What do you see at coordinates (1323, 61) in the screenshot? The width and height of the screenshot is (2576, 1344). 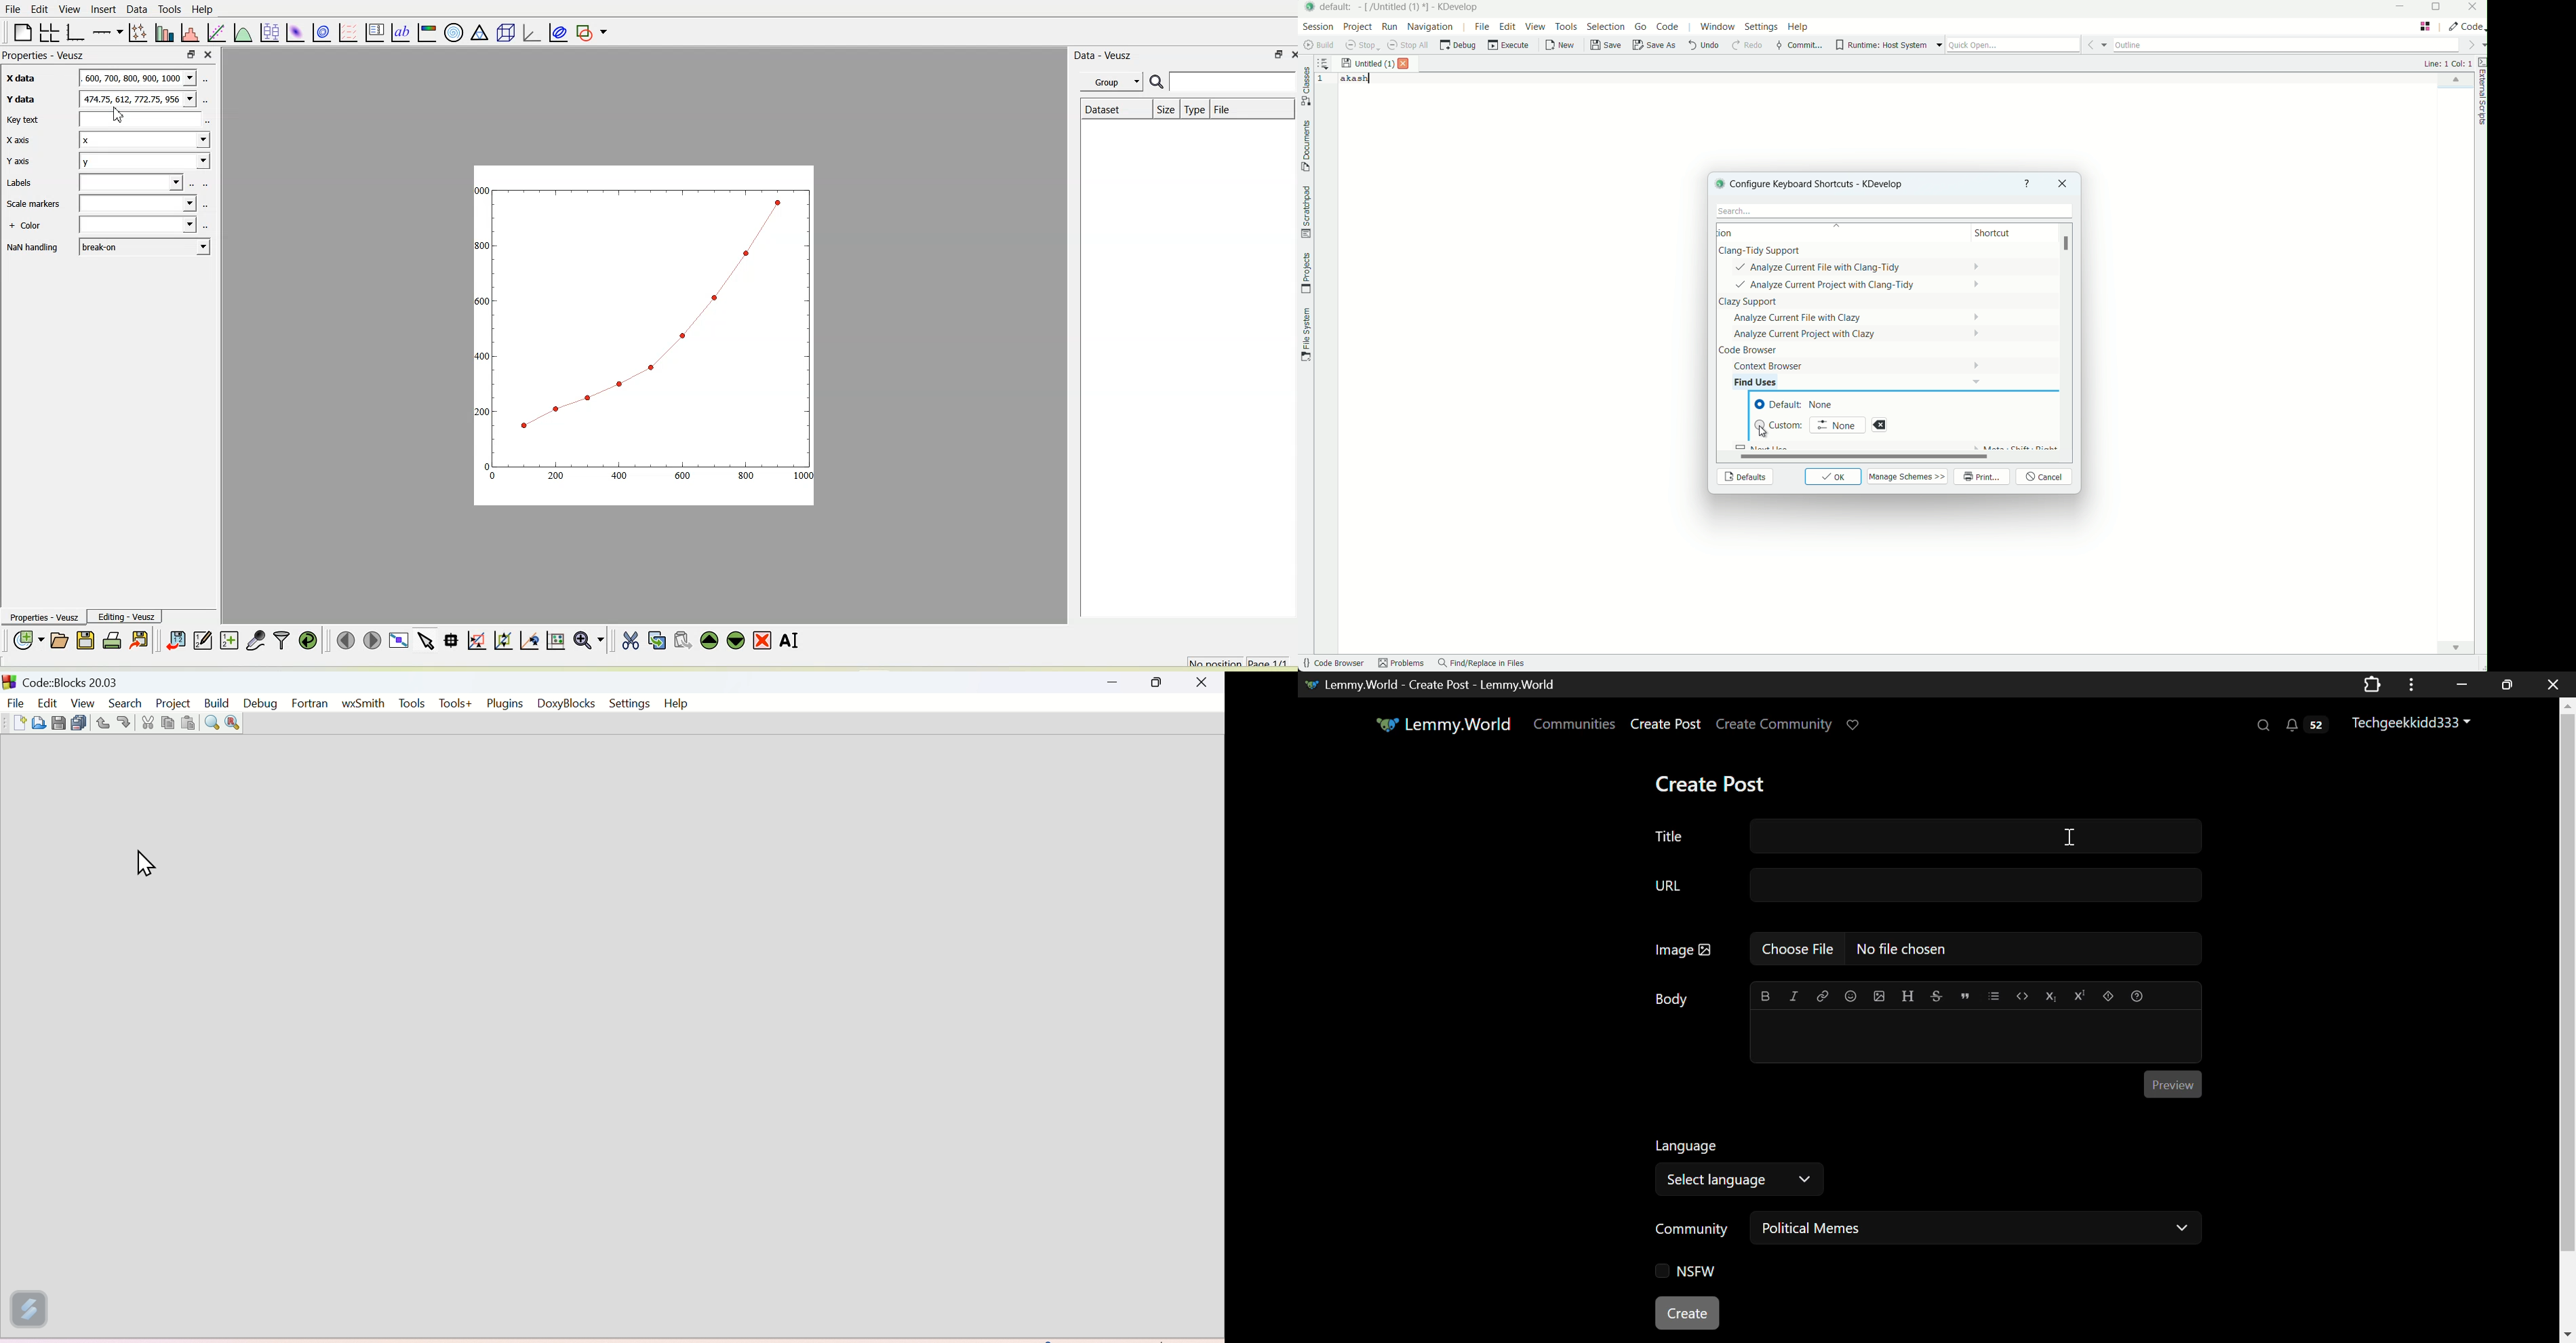 I see `sort the opened documents` at bounding box center [1323, 61].